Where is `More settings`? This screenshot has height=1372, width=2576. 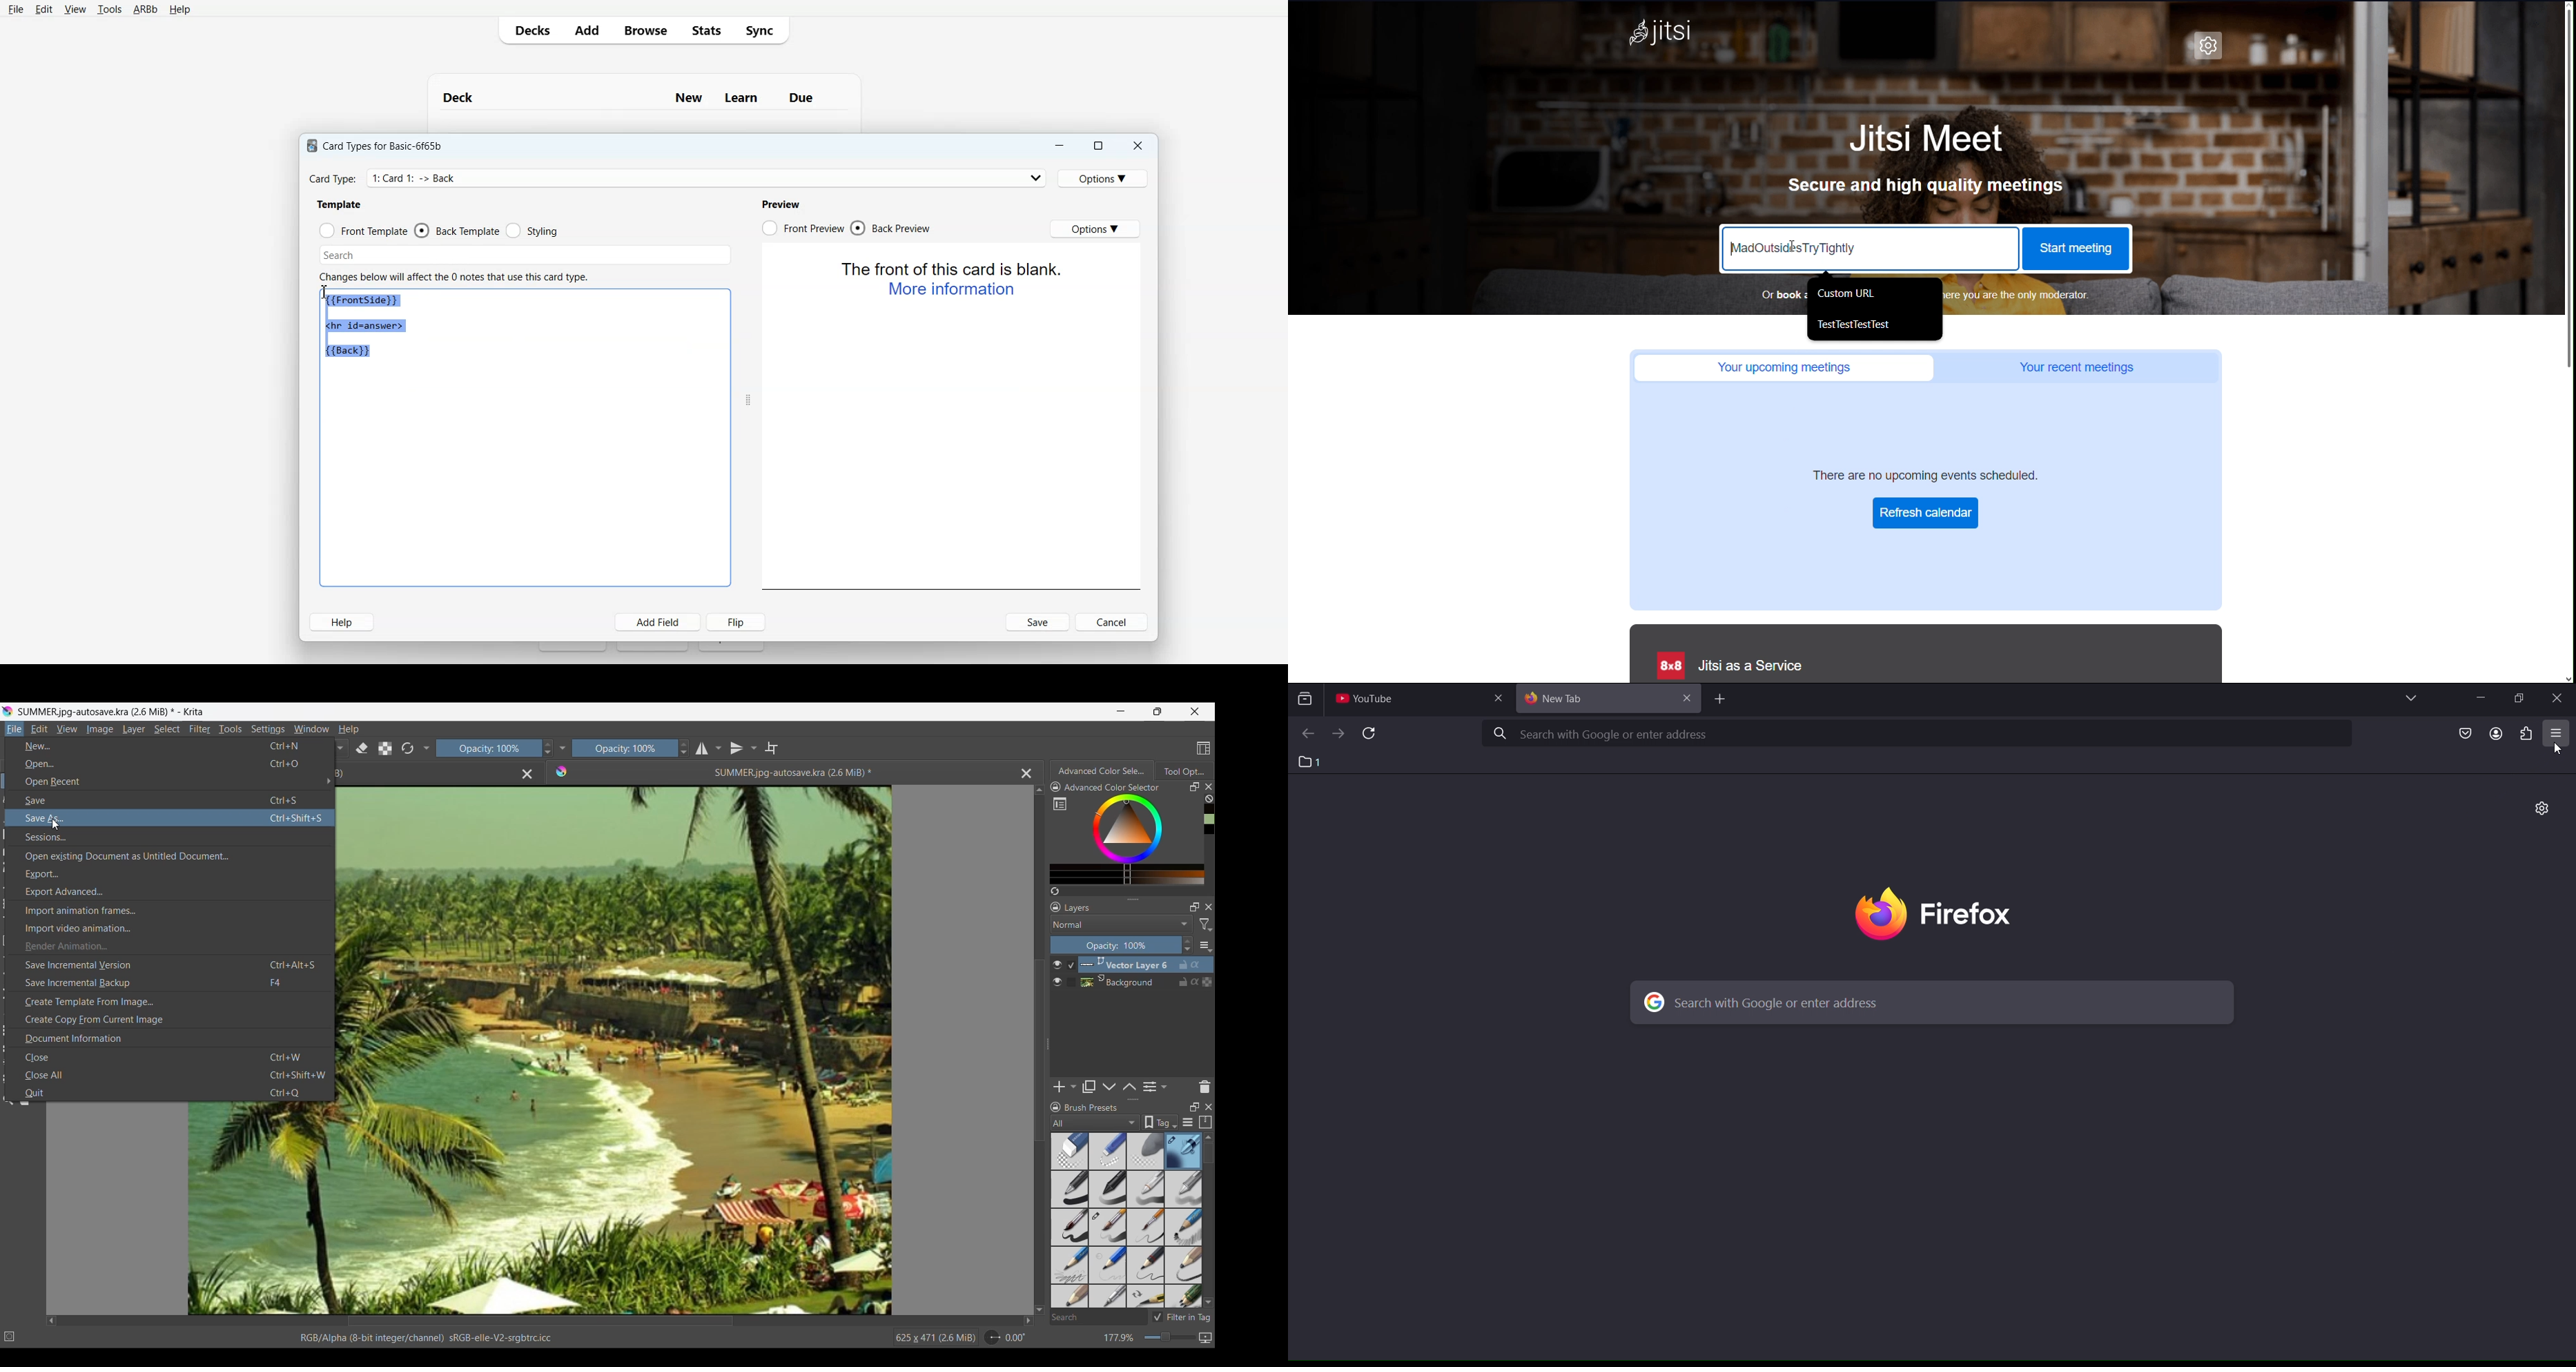
More settings is located at coordinates (1206, 946).